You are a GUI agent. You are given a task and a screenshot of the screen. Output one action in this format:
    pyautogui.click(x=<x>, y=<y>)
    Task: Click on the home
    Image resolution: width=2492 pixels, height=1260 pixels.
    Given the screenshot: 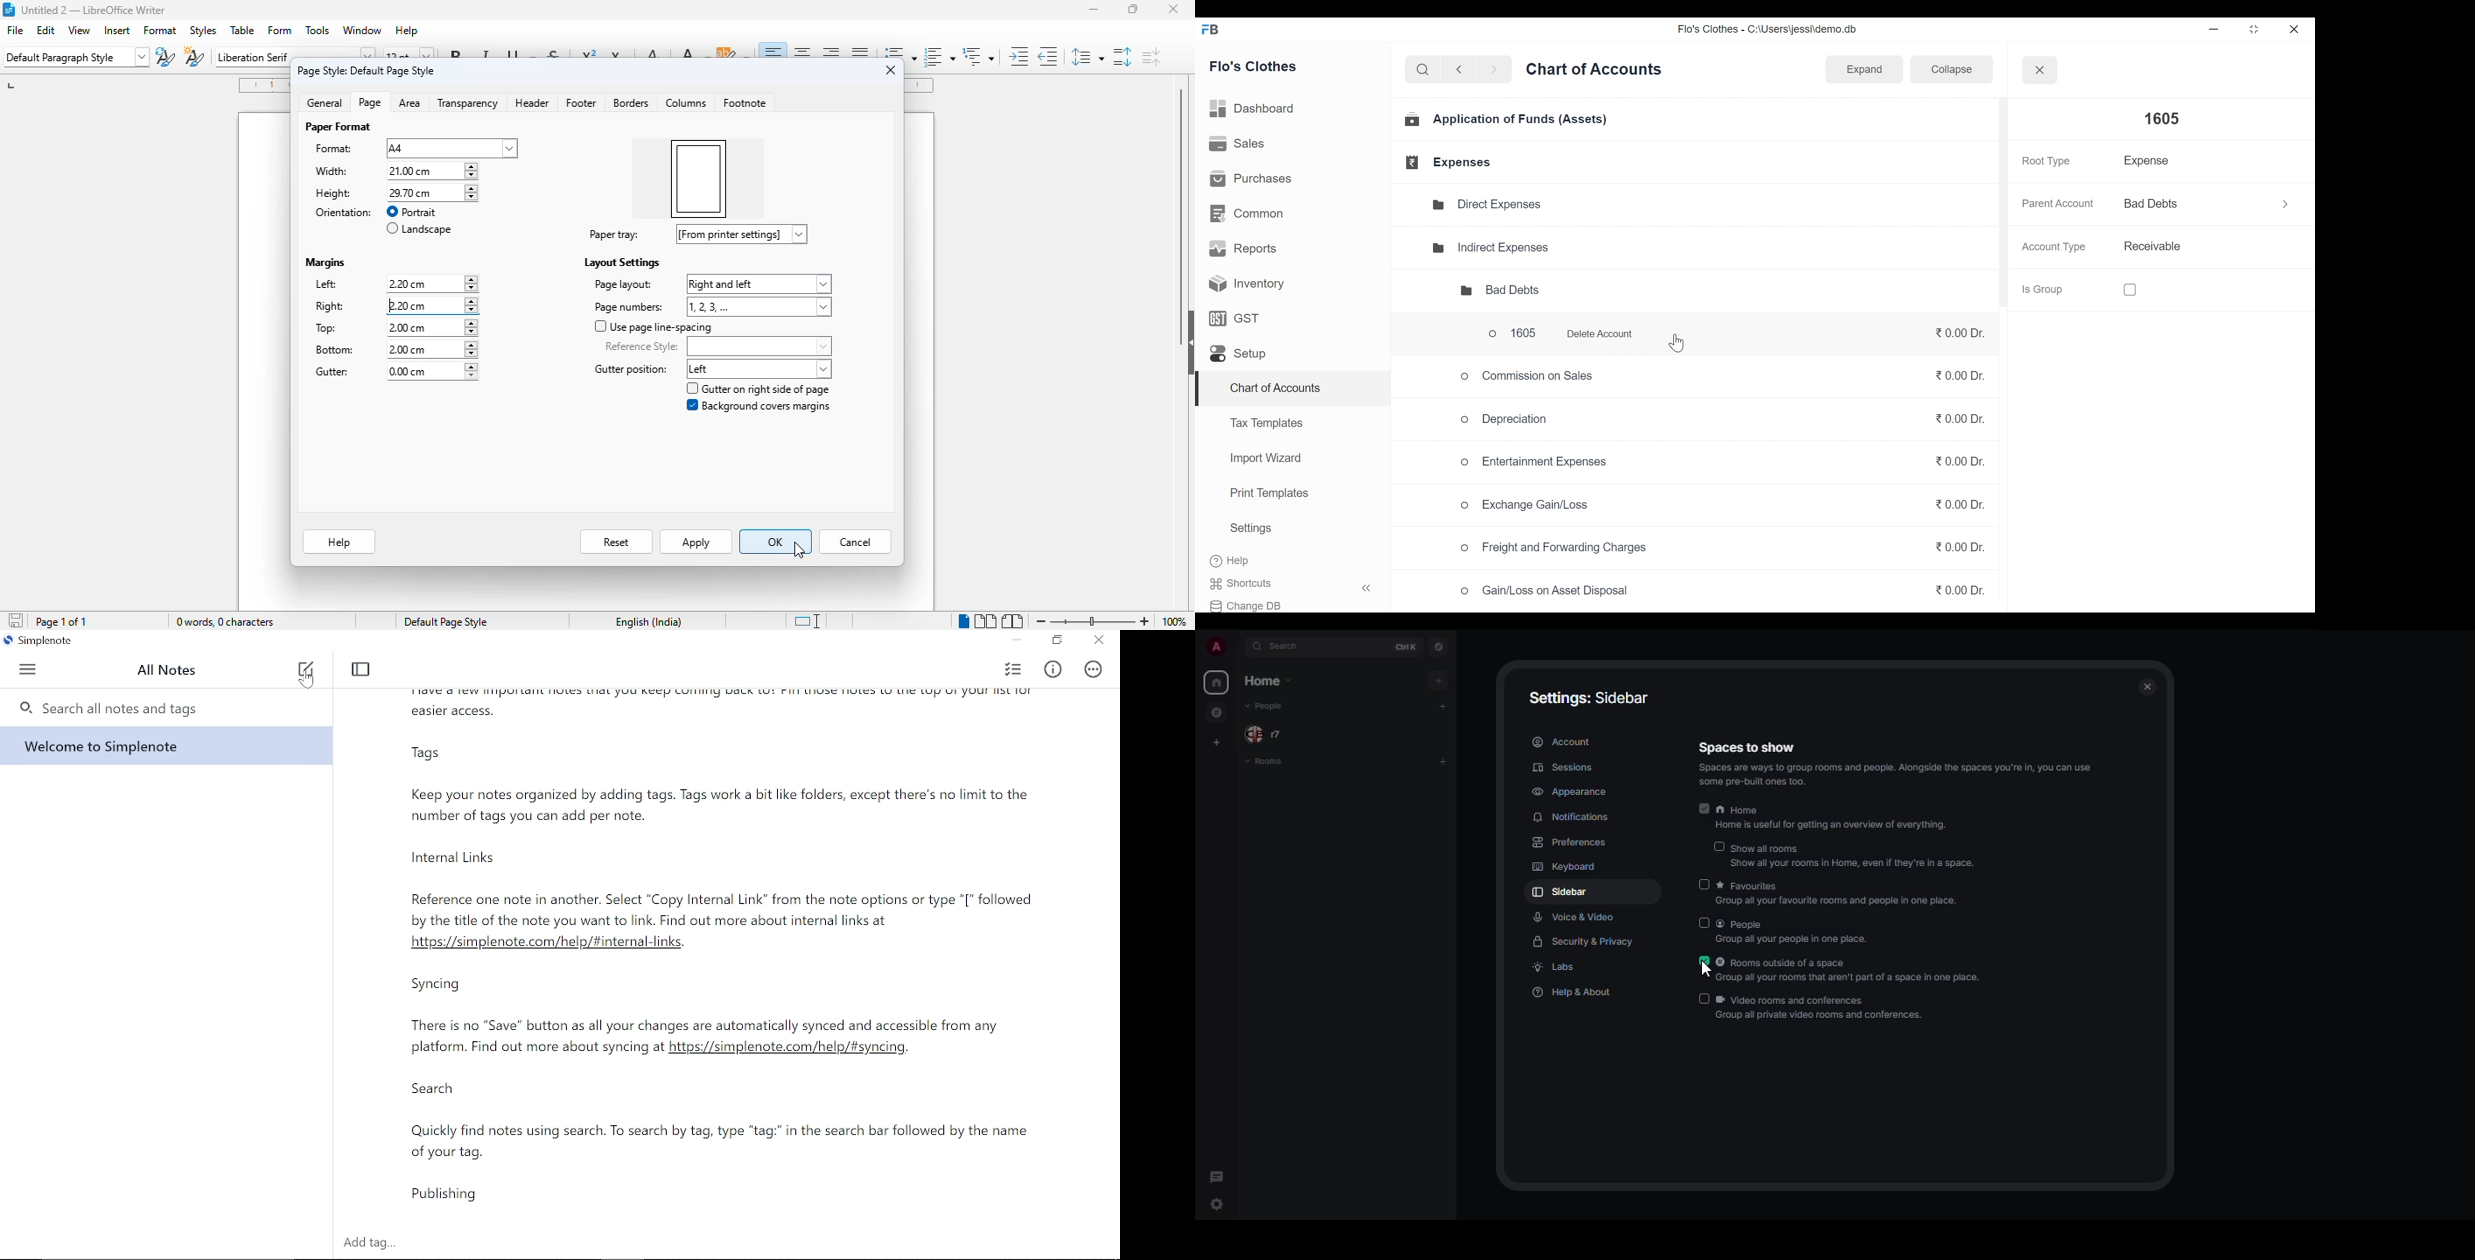 What is the action you would take?
    pyautogui.click(x=1267, y=682)
    